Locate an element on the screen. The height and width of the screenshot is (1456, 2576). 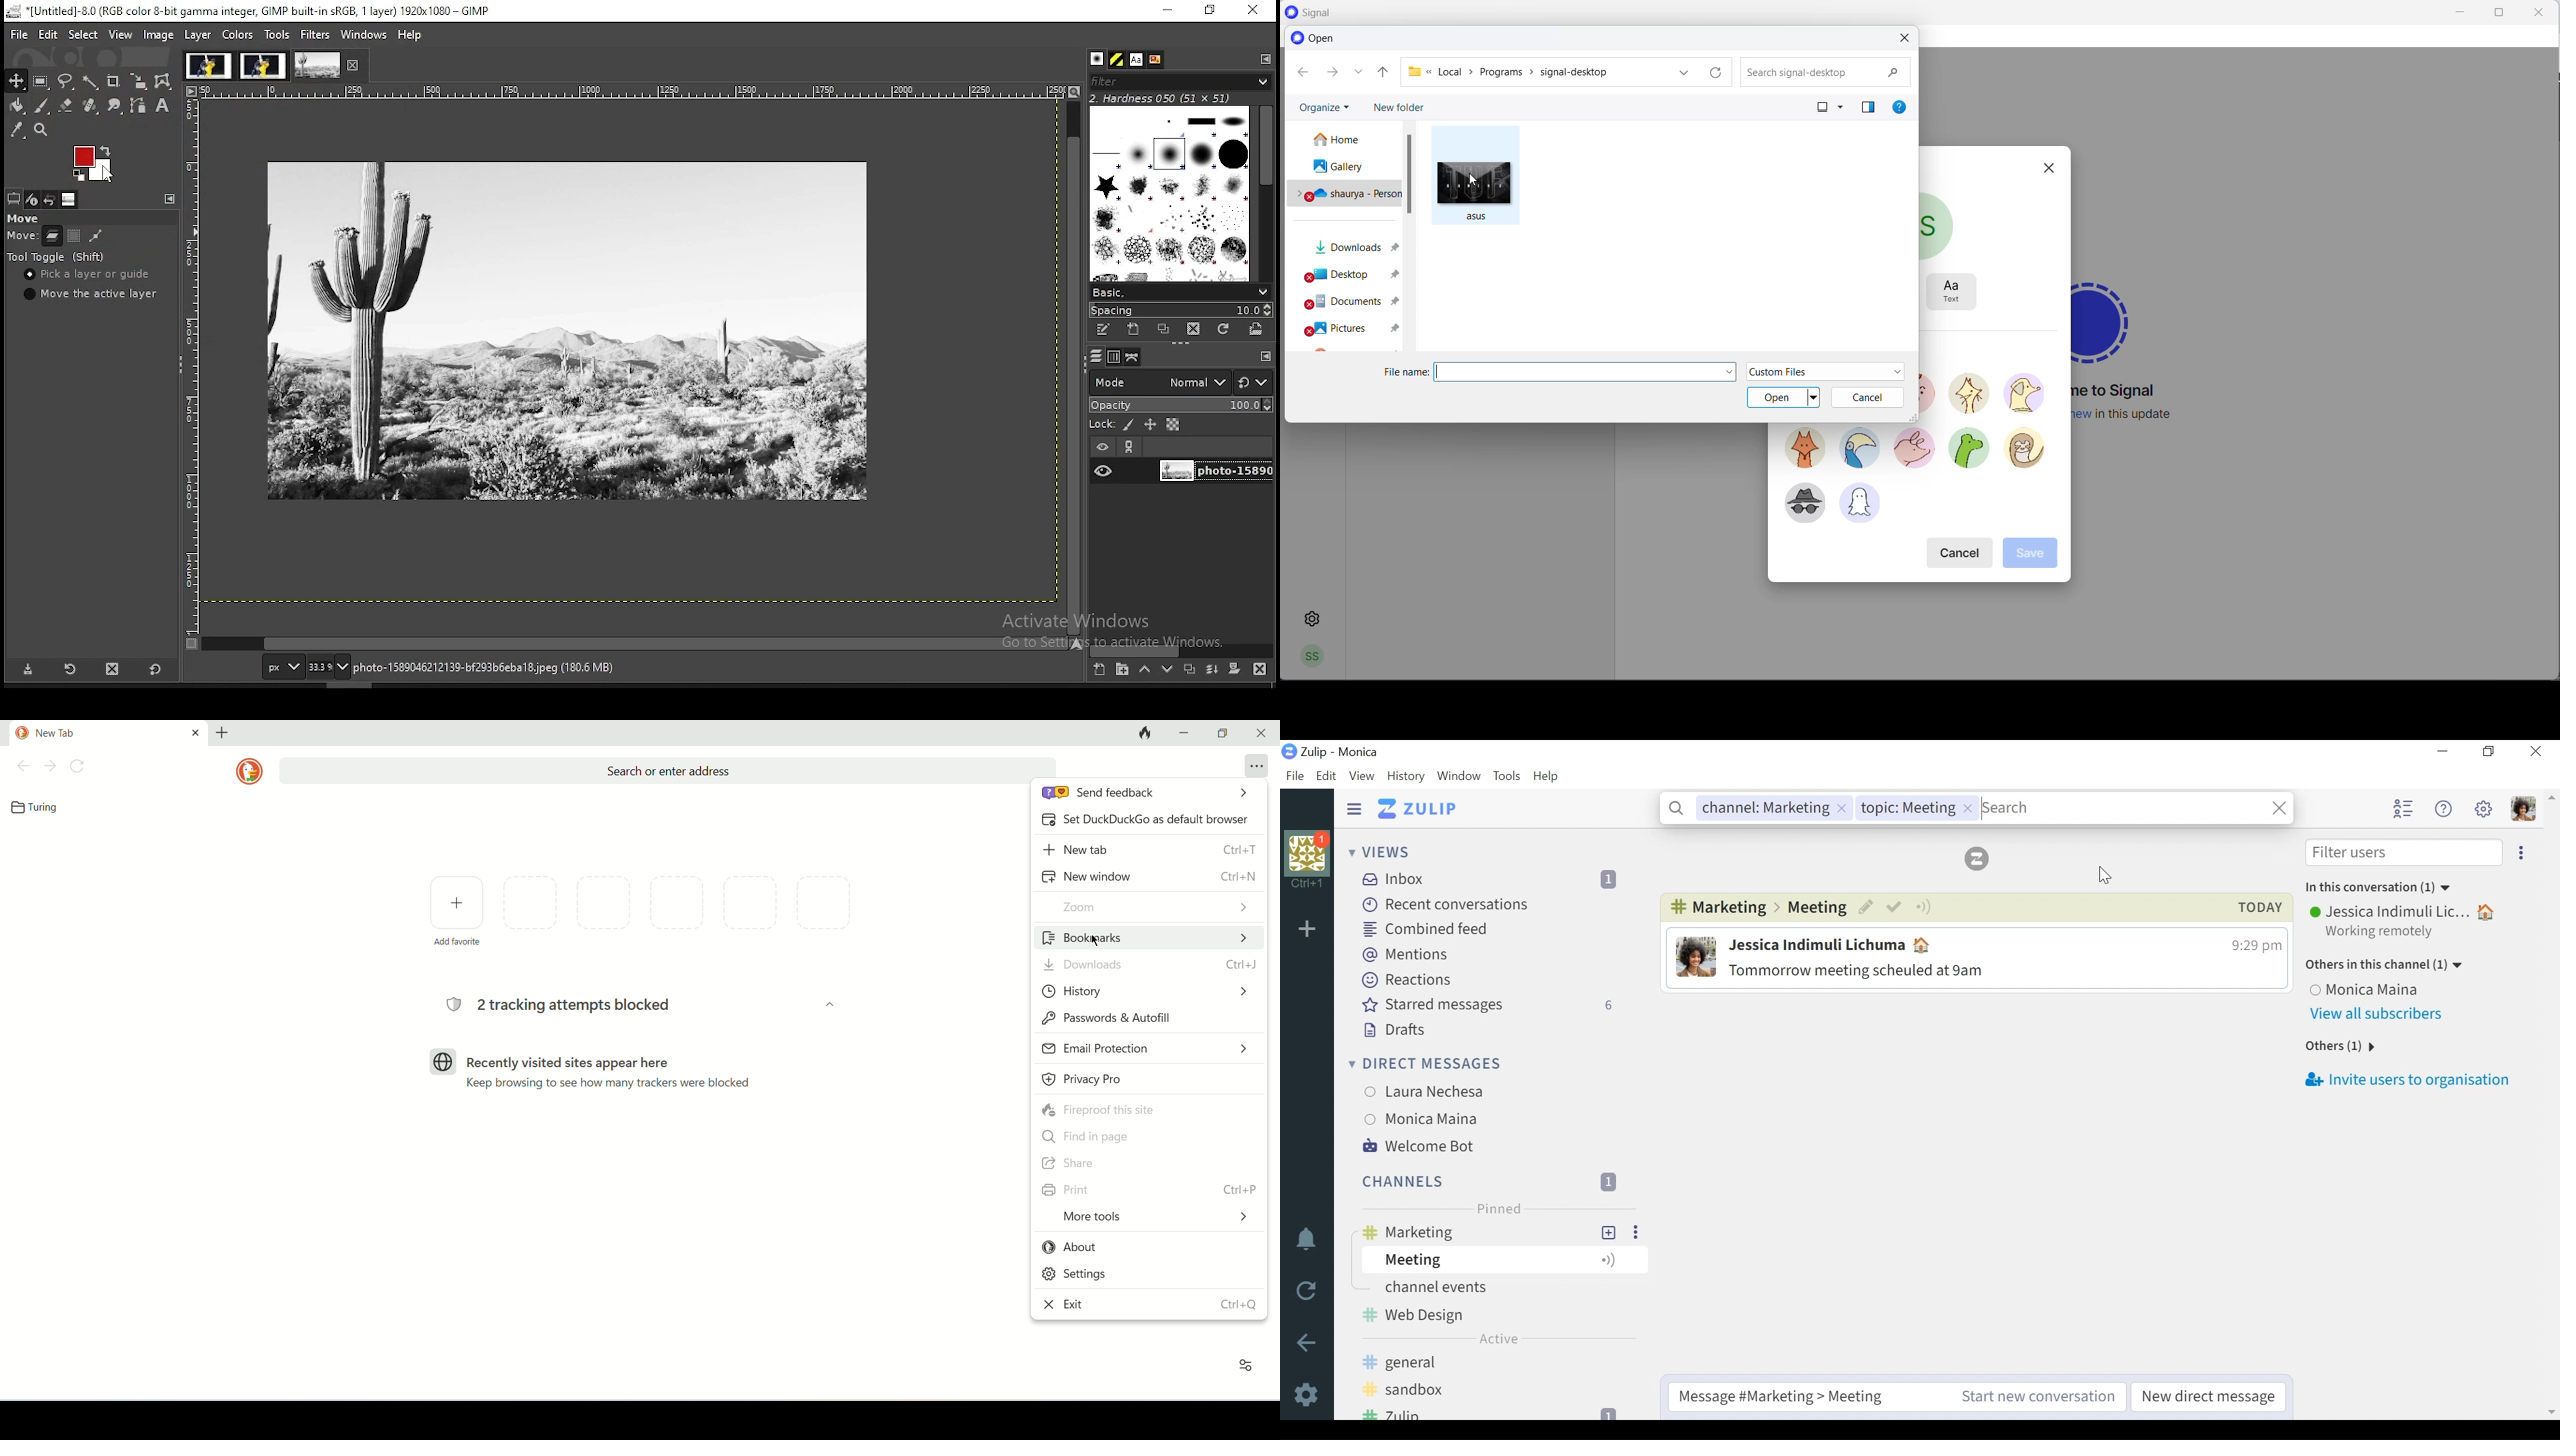
image is located at coordinates (159, 35).